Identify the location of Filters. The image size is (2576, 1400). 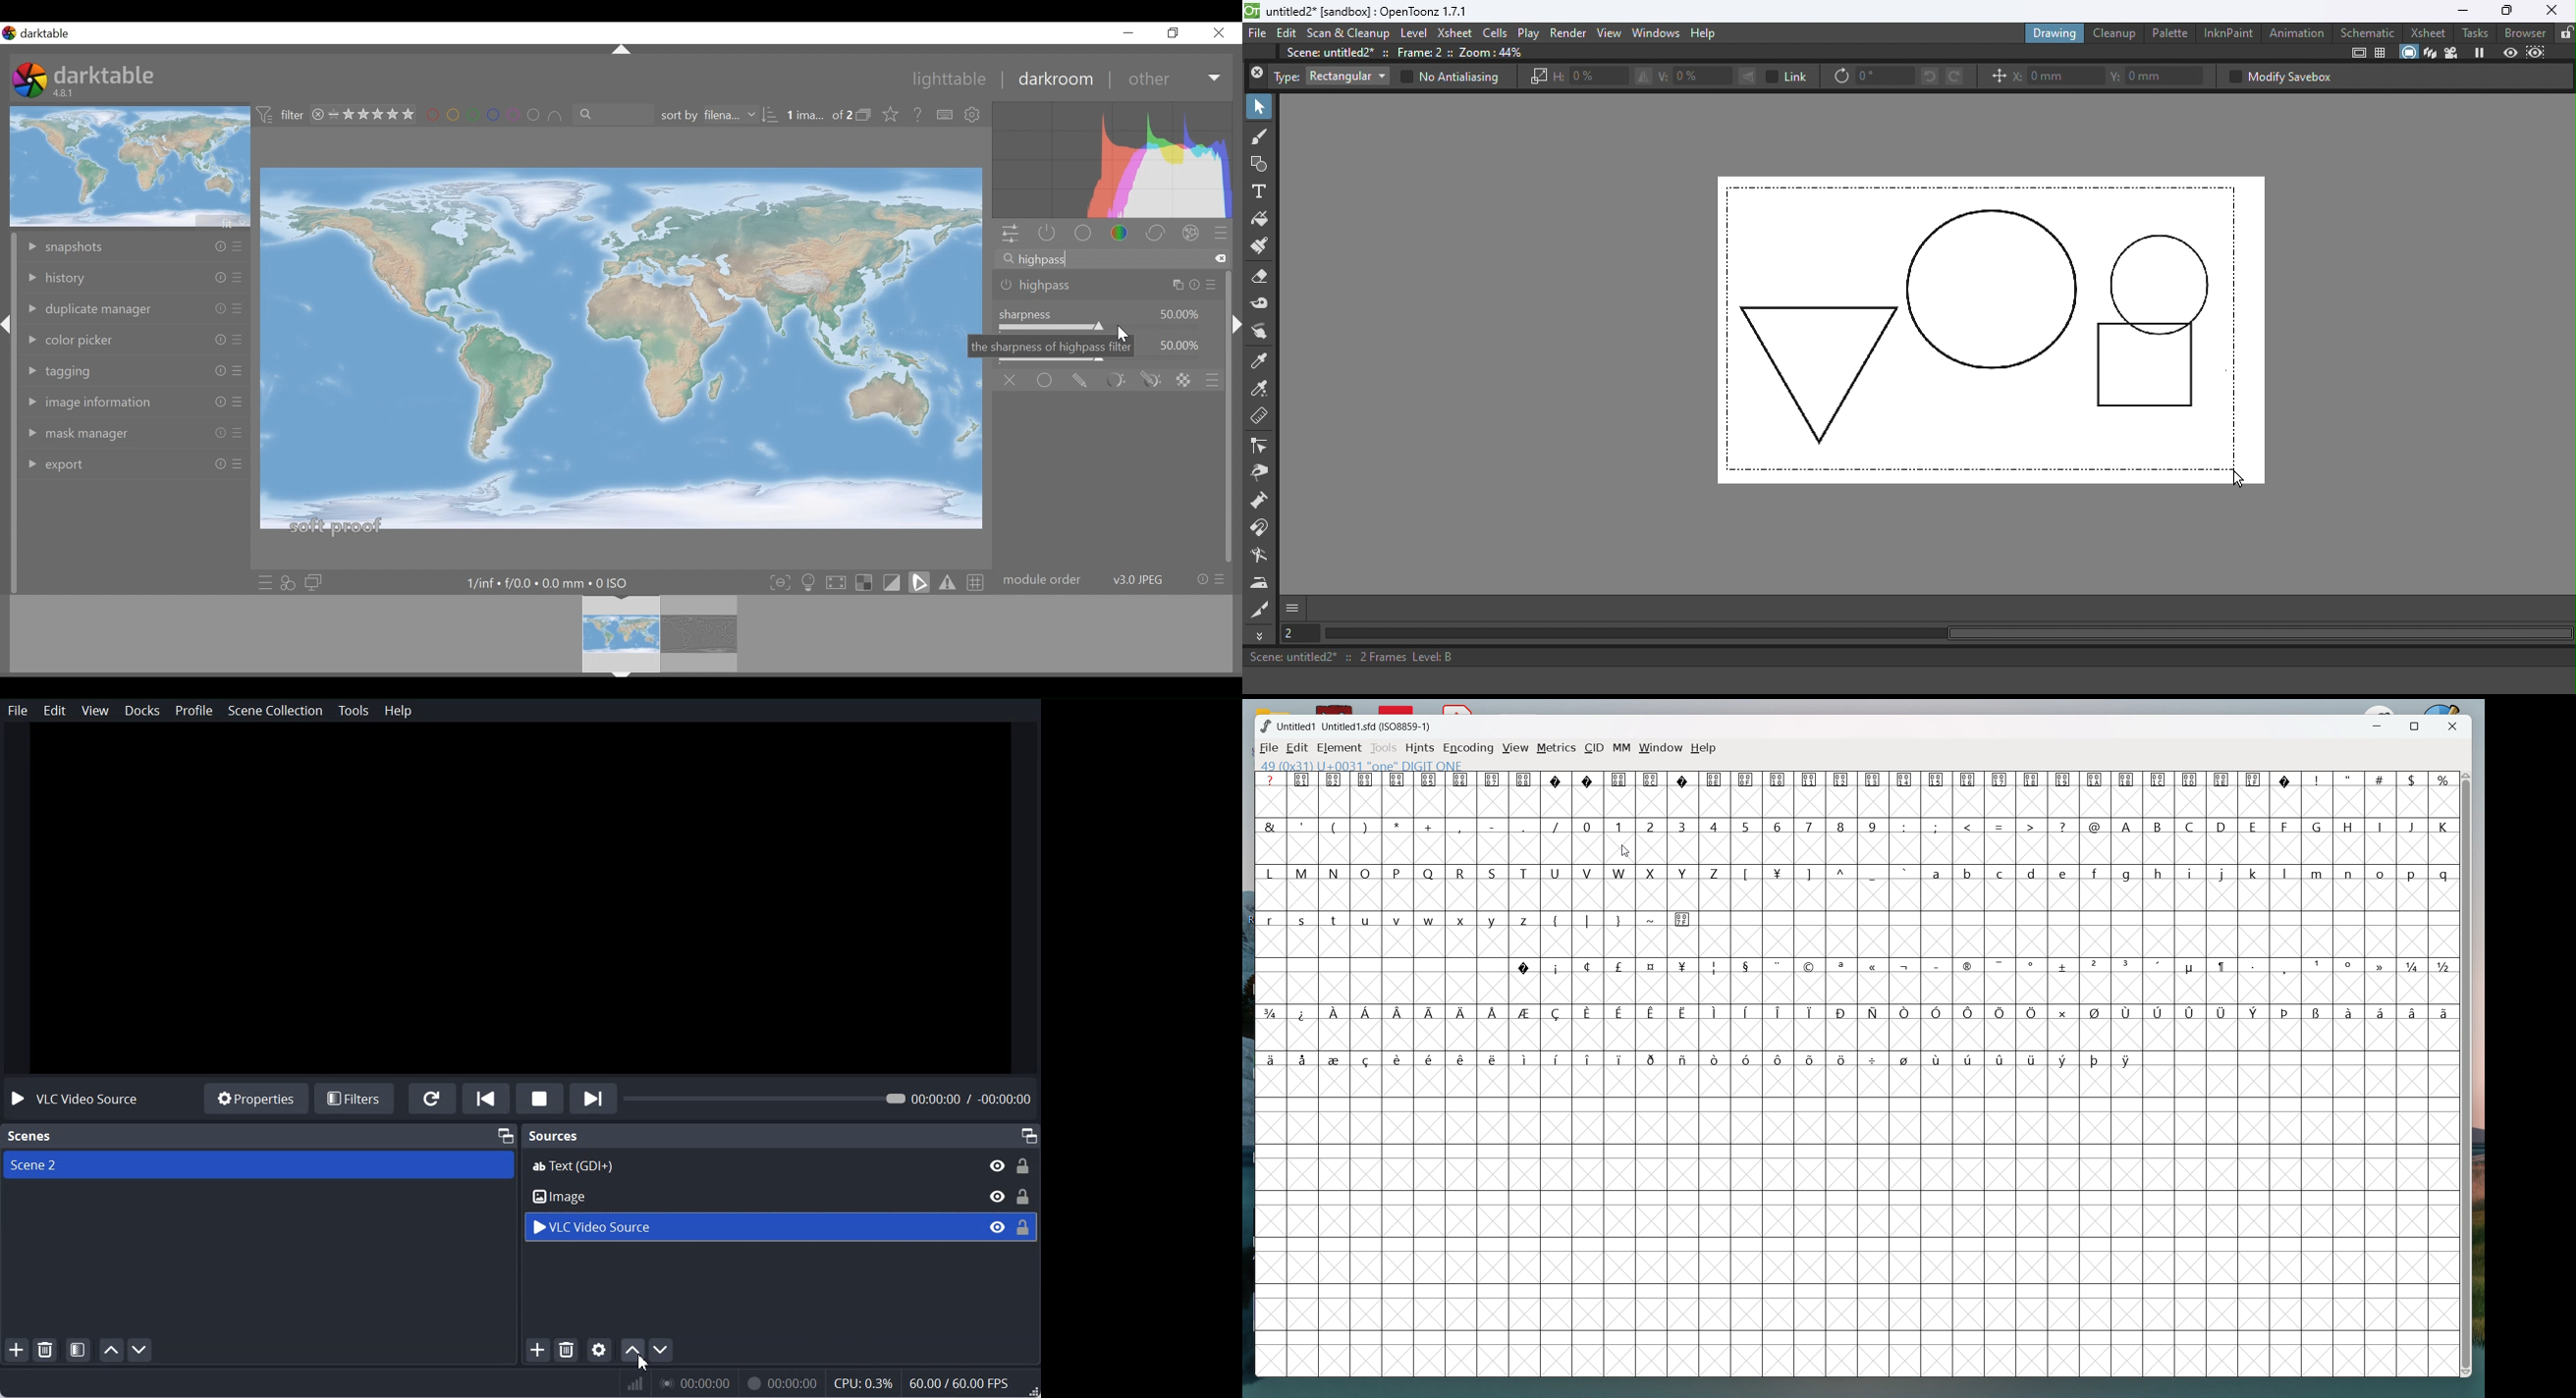
(355, 1098).